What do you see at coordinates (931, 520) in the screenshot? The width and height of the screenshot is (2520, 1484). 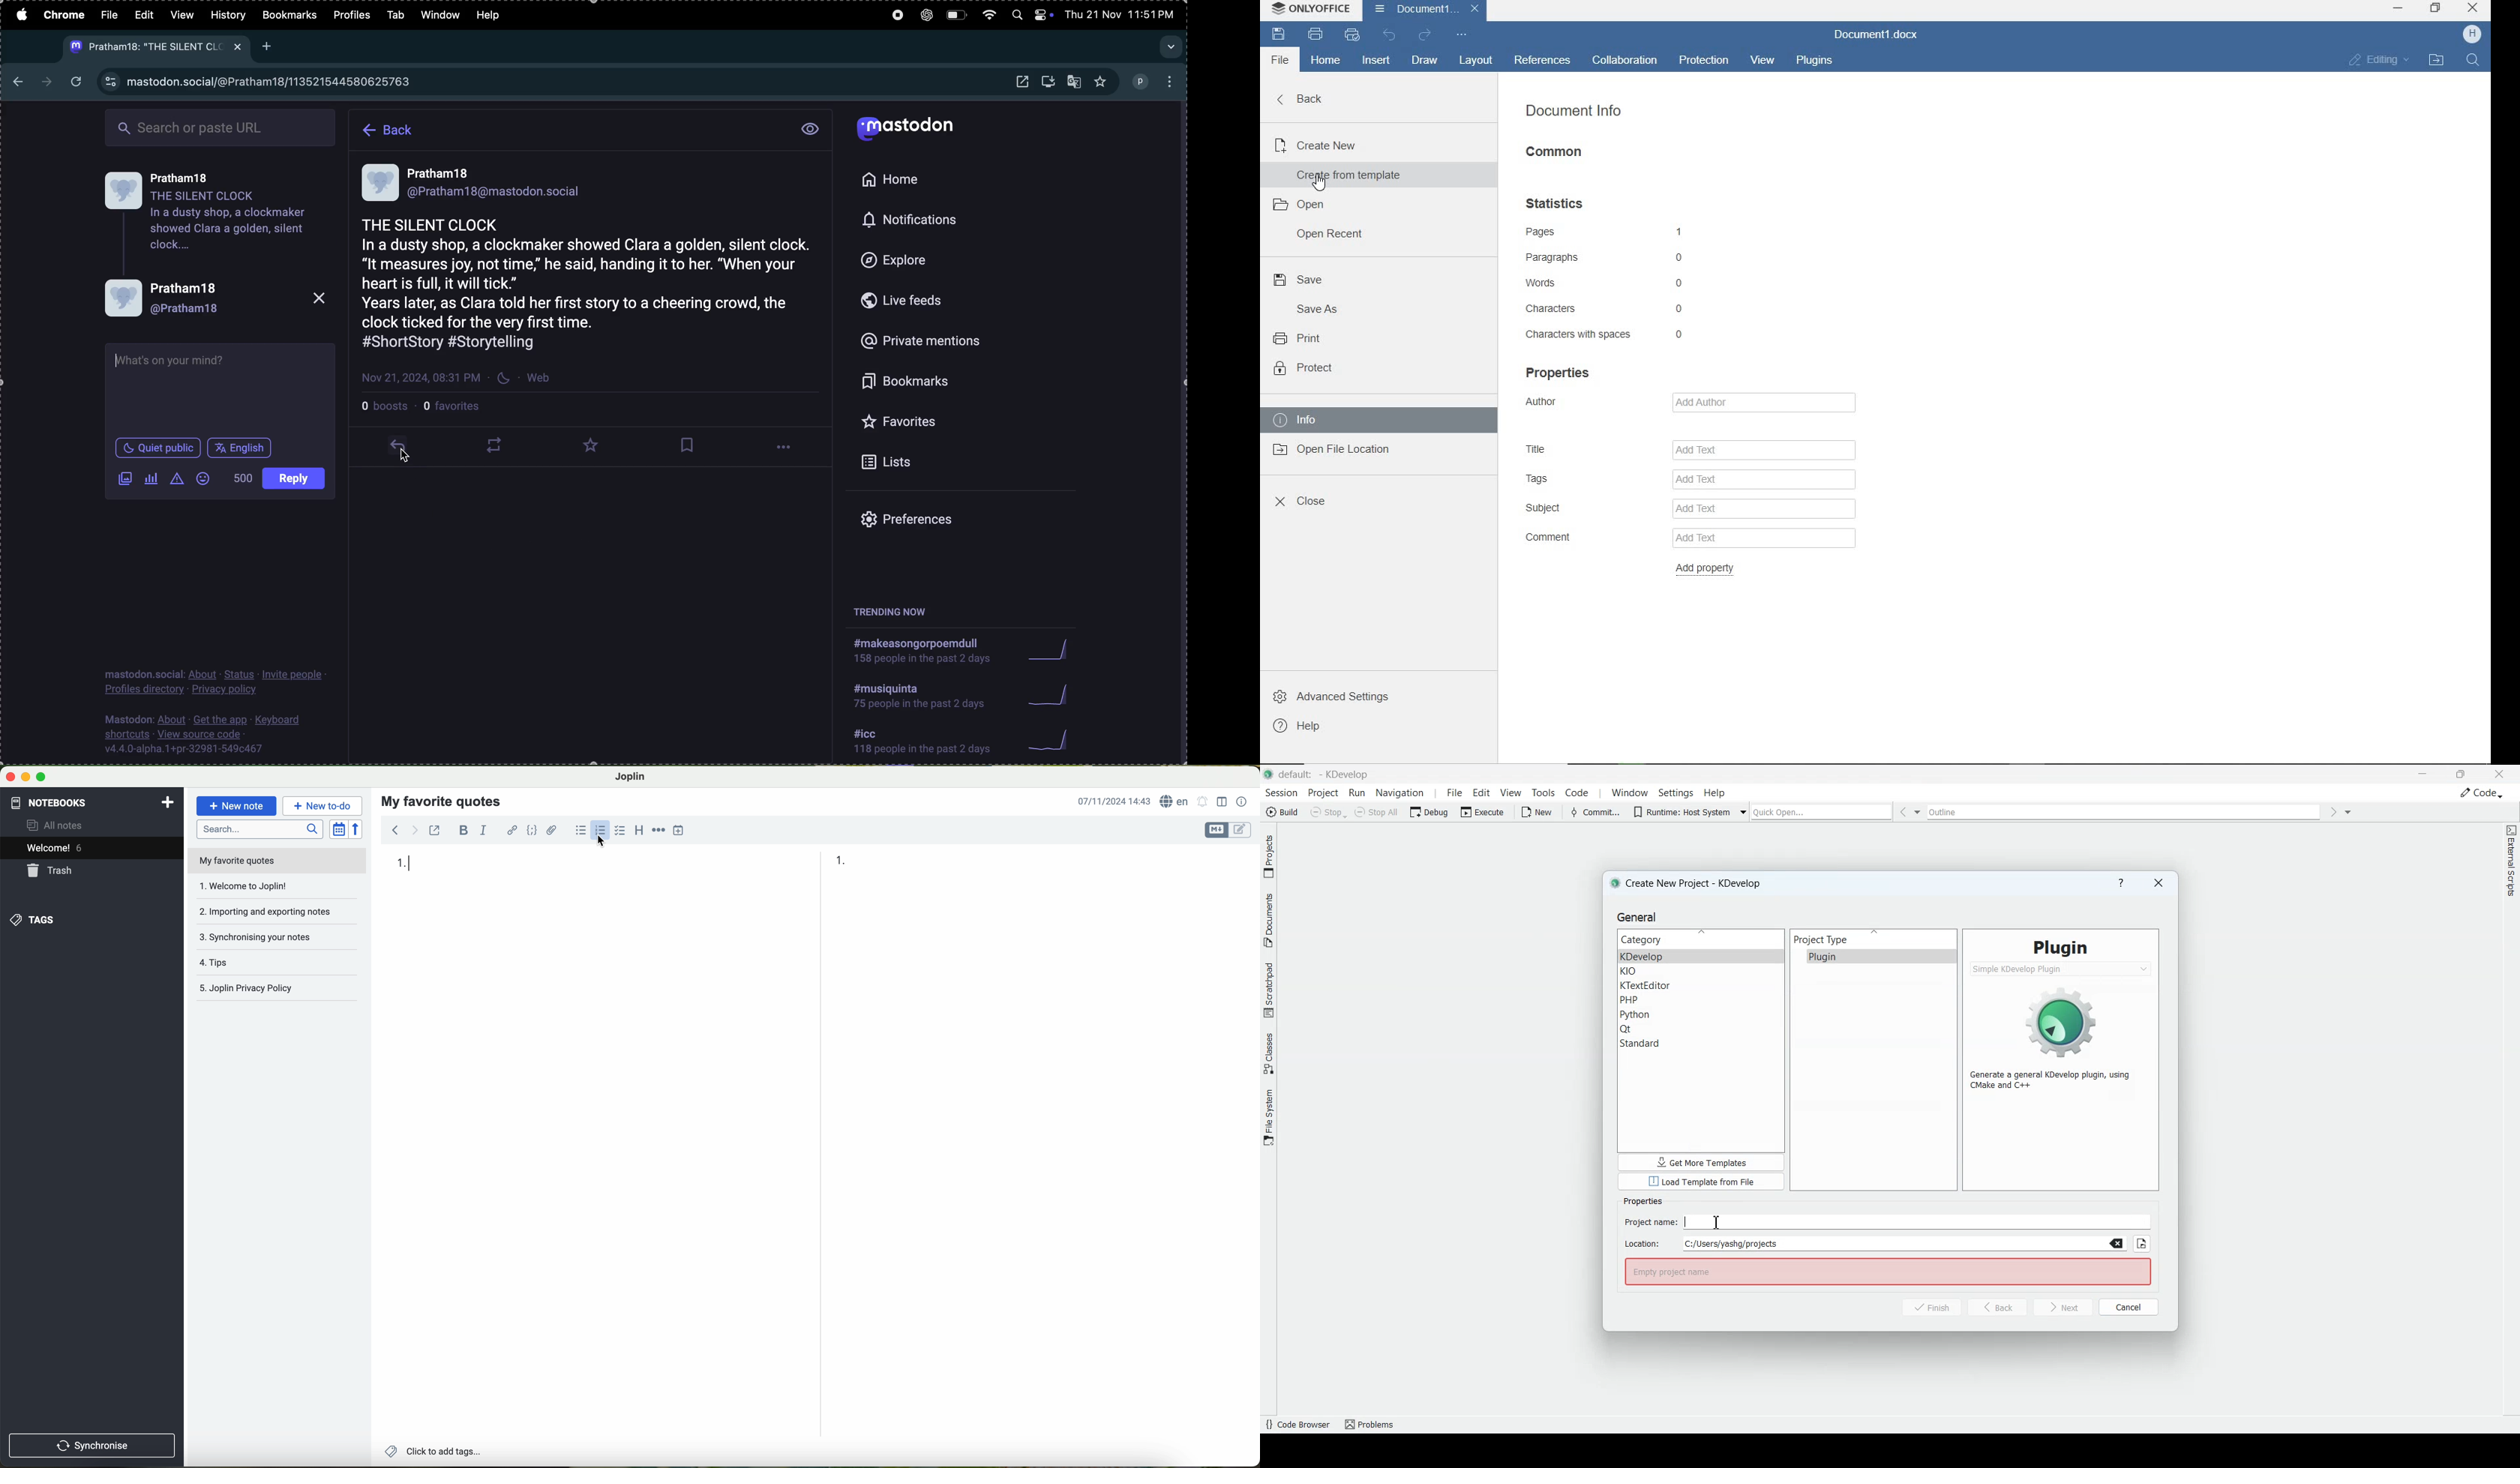 I see `prefrences` at bounding box center [931, 520].